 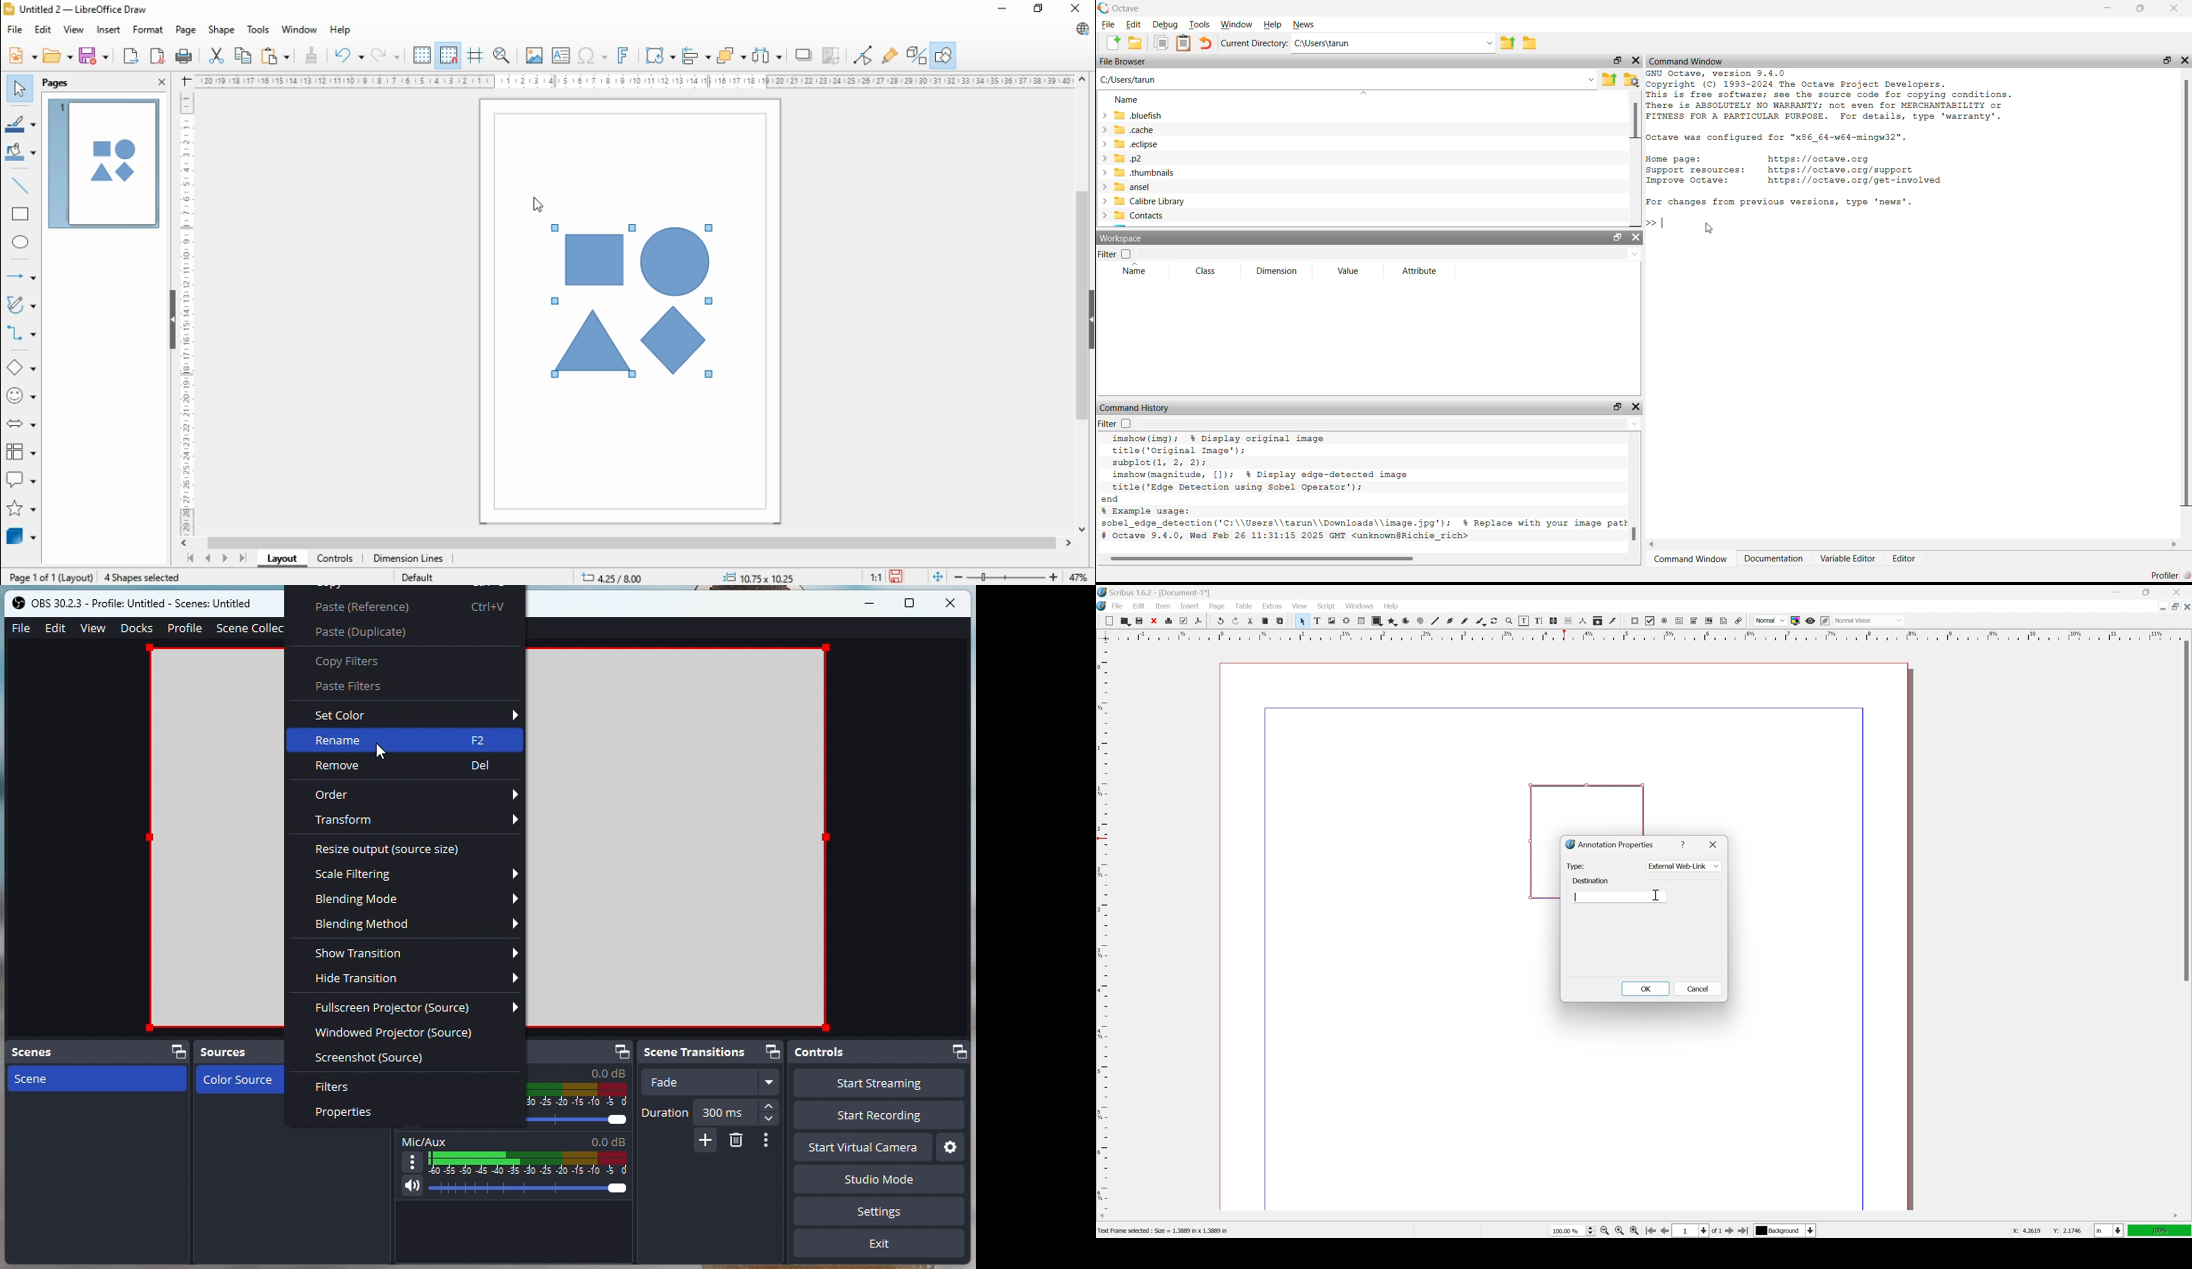 I want to click on go to next page, so click(x=1731, y=1232).